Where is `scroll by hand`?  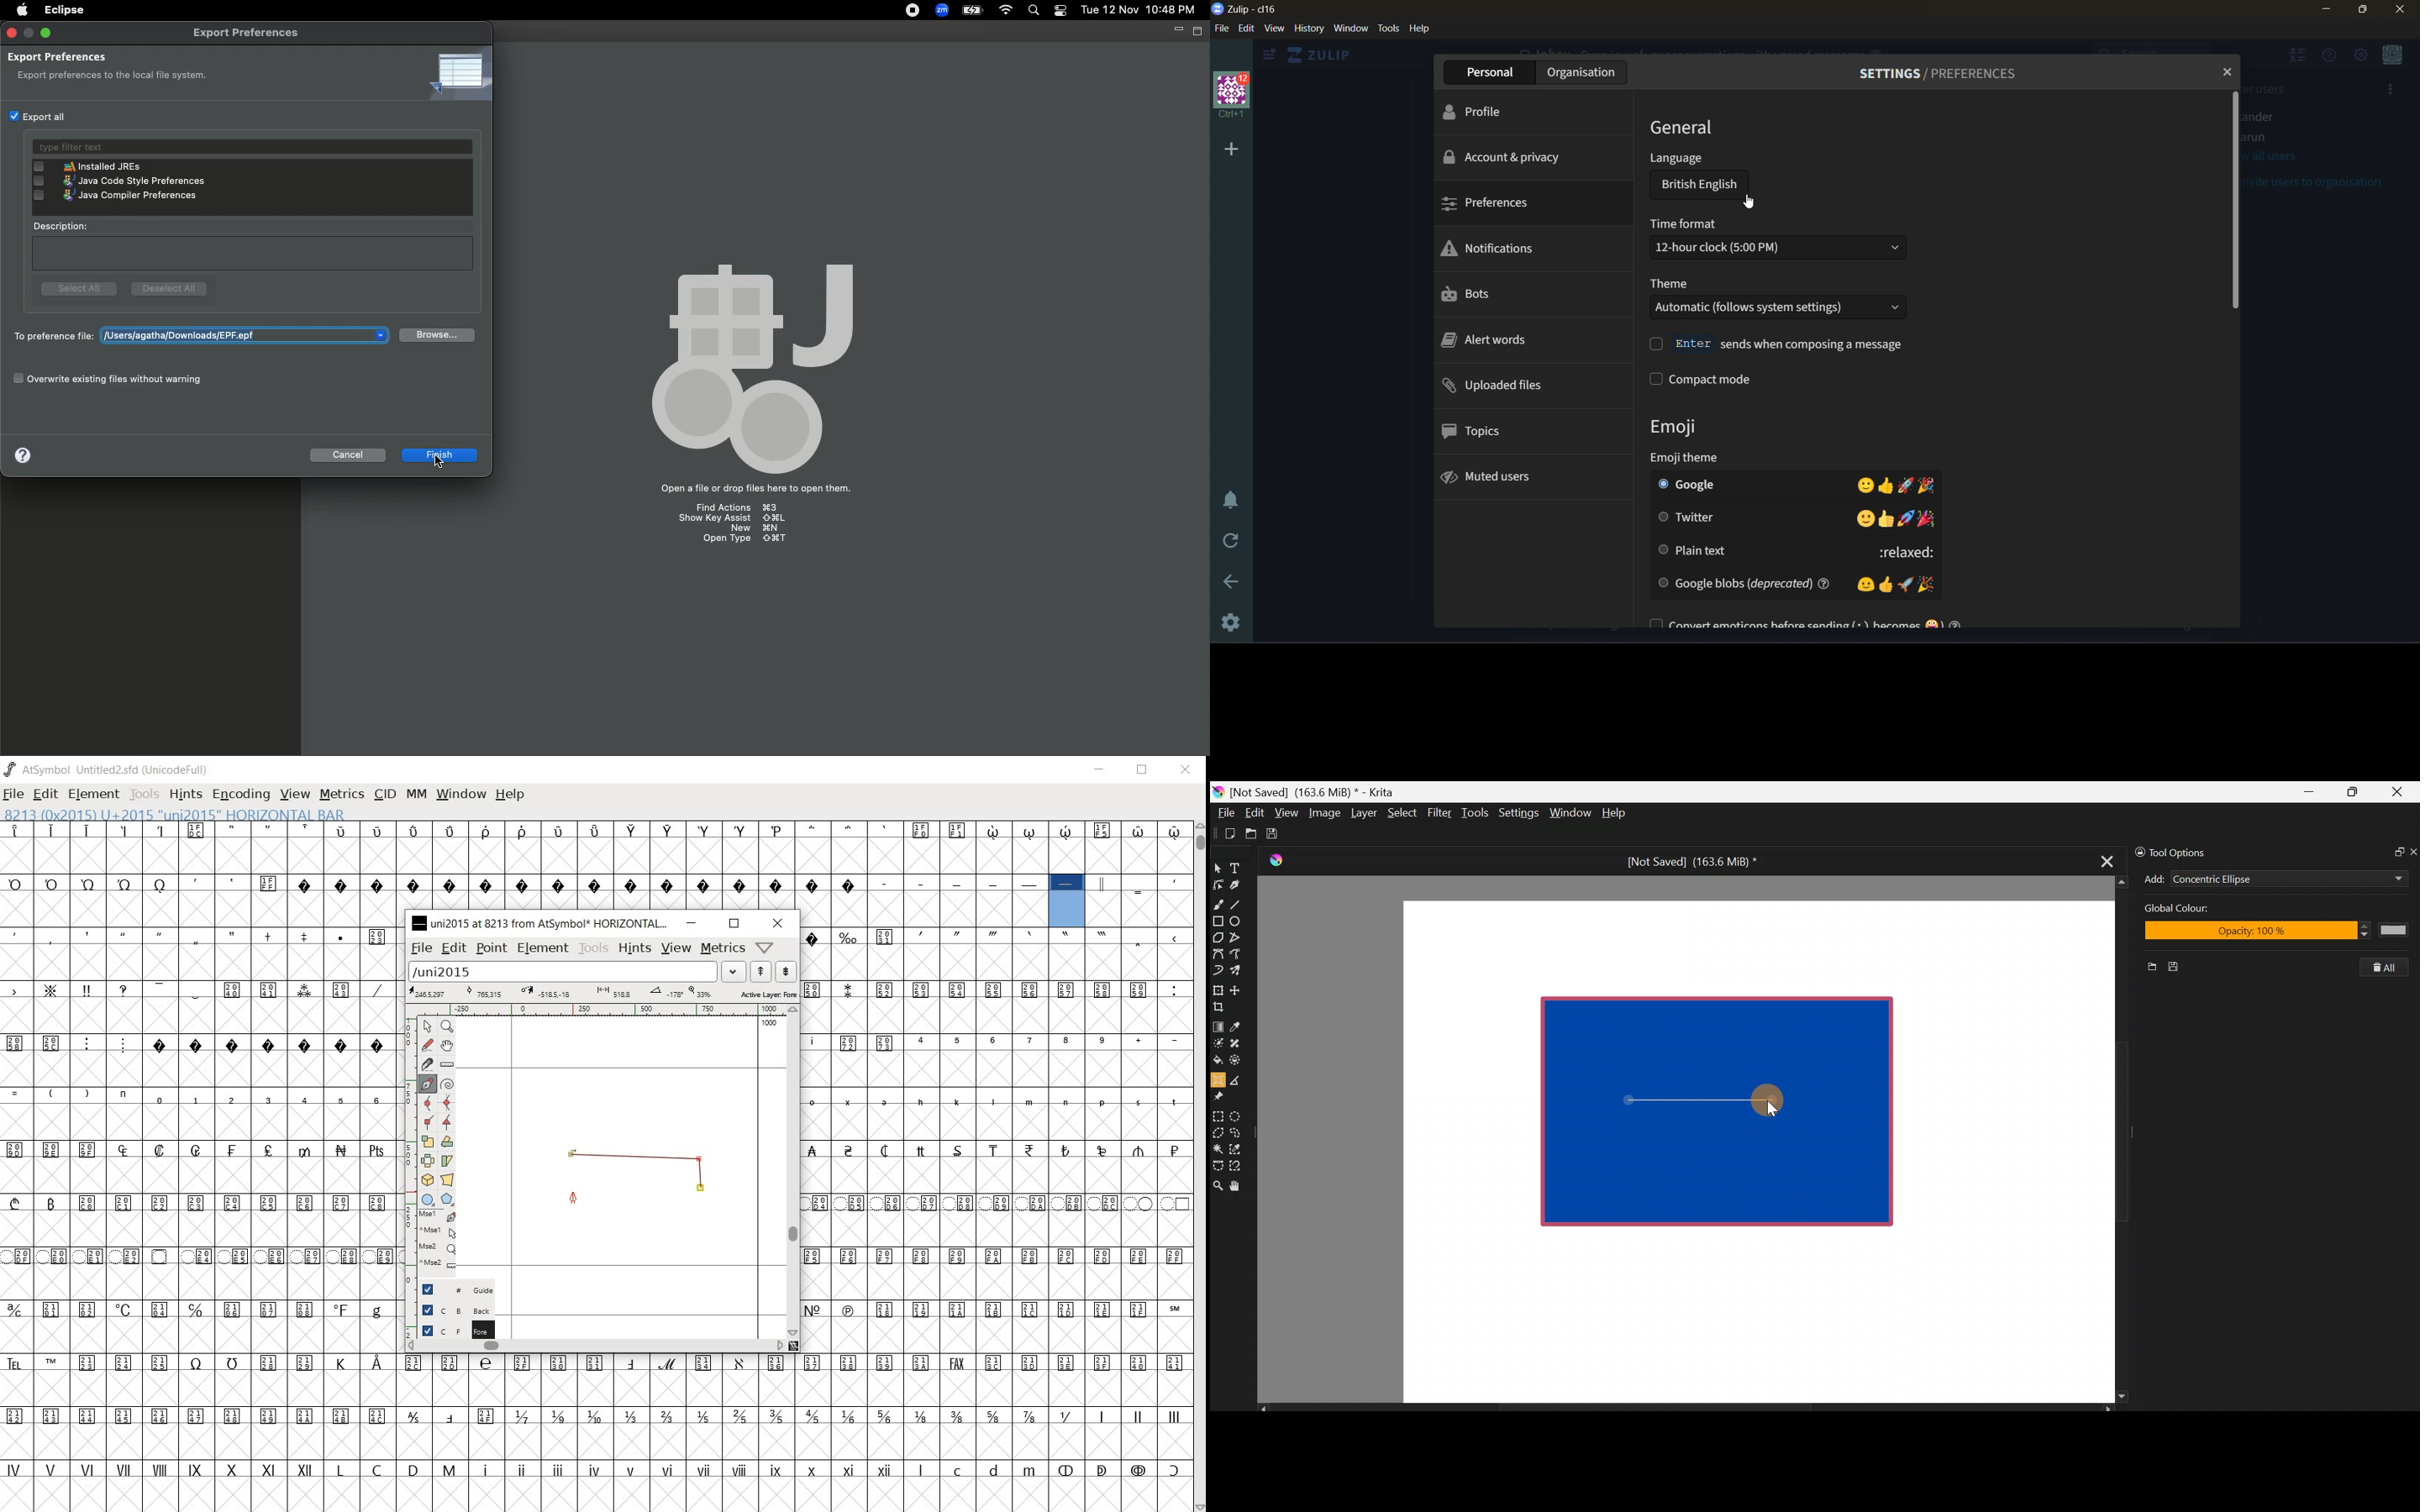 scroll by hand is located at coordinates (446, 1045).